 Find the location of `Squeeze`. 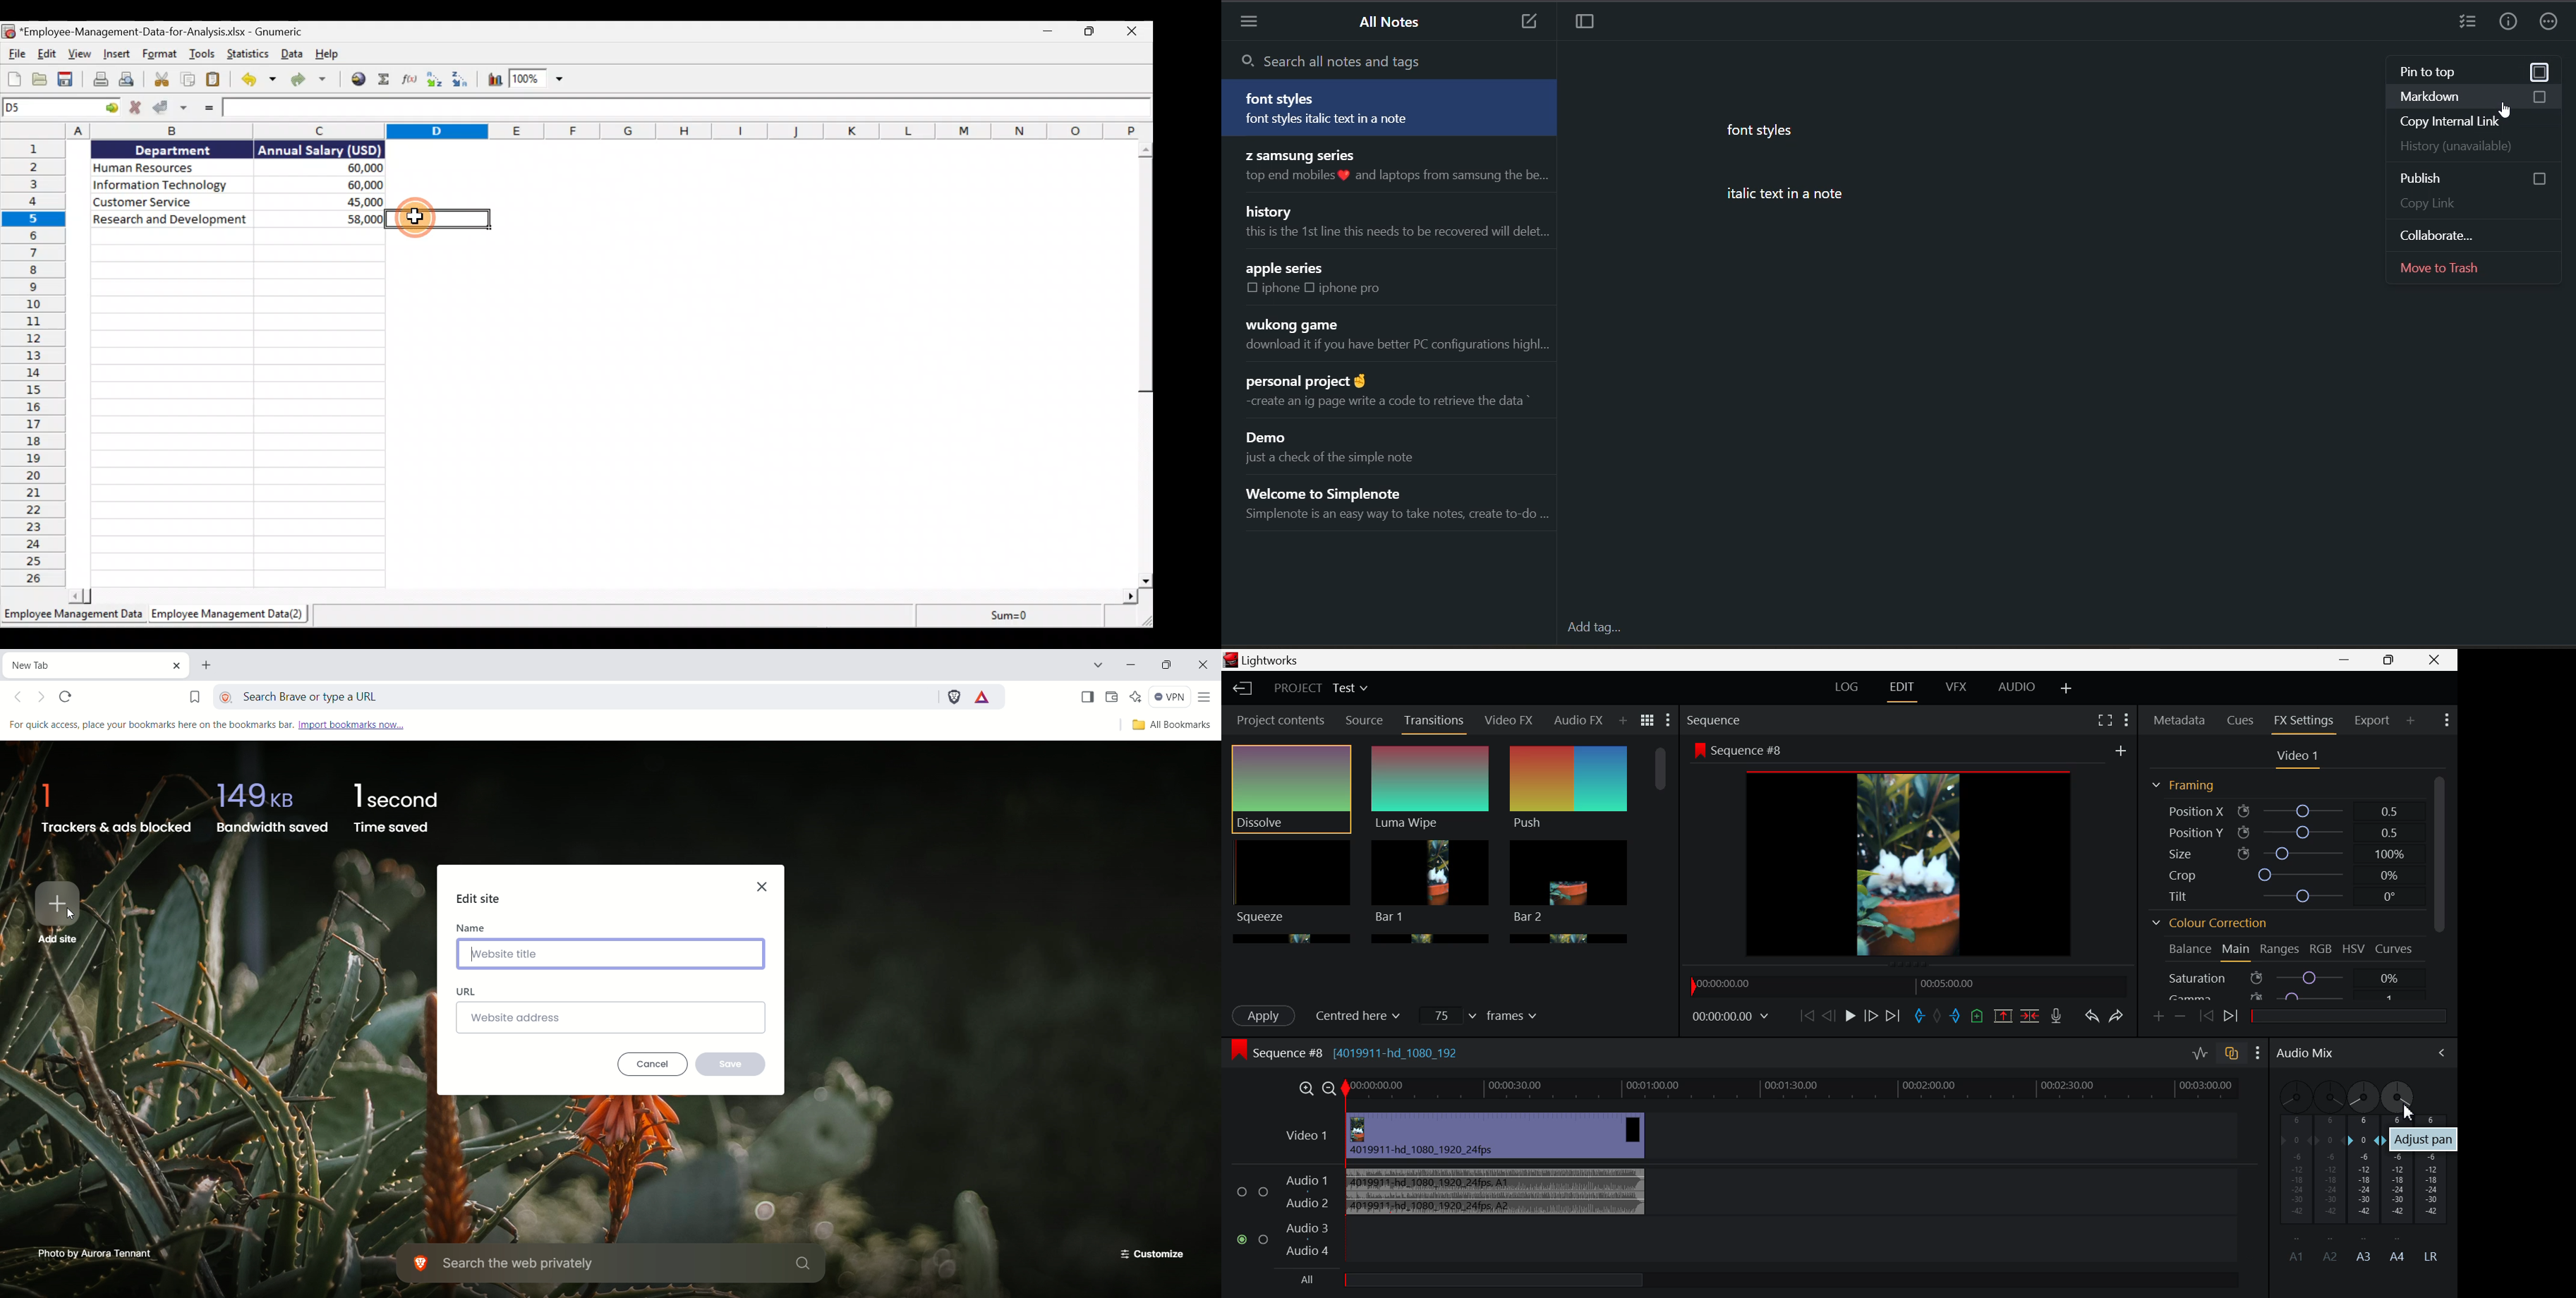

Squeeze is located at coordinates (1290, 881).